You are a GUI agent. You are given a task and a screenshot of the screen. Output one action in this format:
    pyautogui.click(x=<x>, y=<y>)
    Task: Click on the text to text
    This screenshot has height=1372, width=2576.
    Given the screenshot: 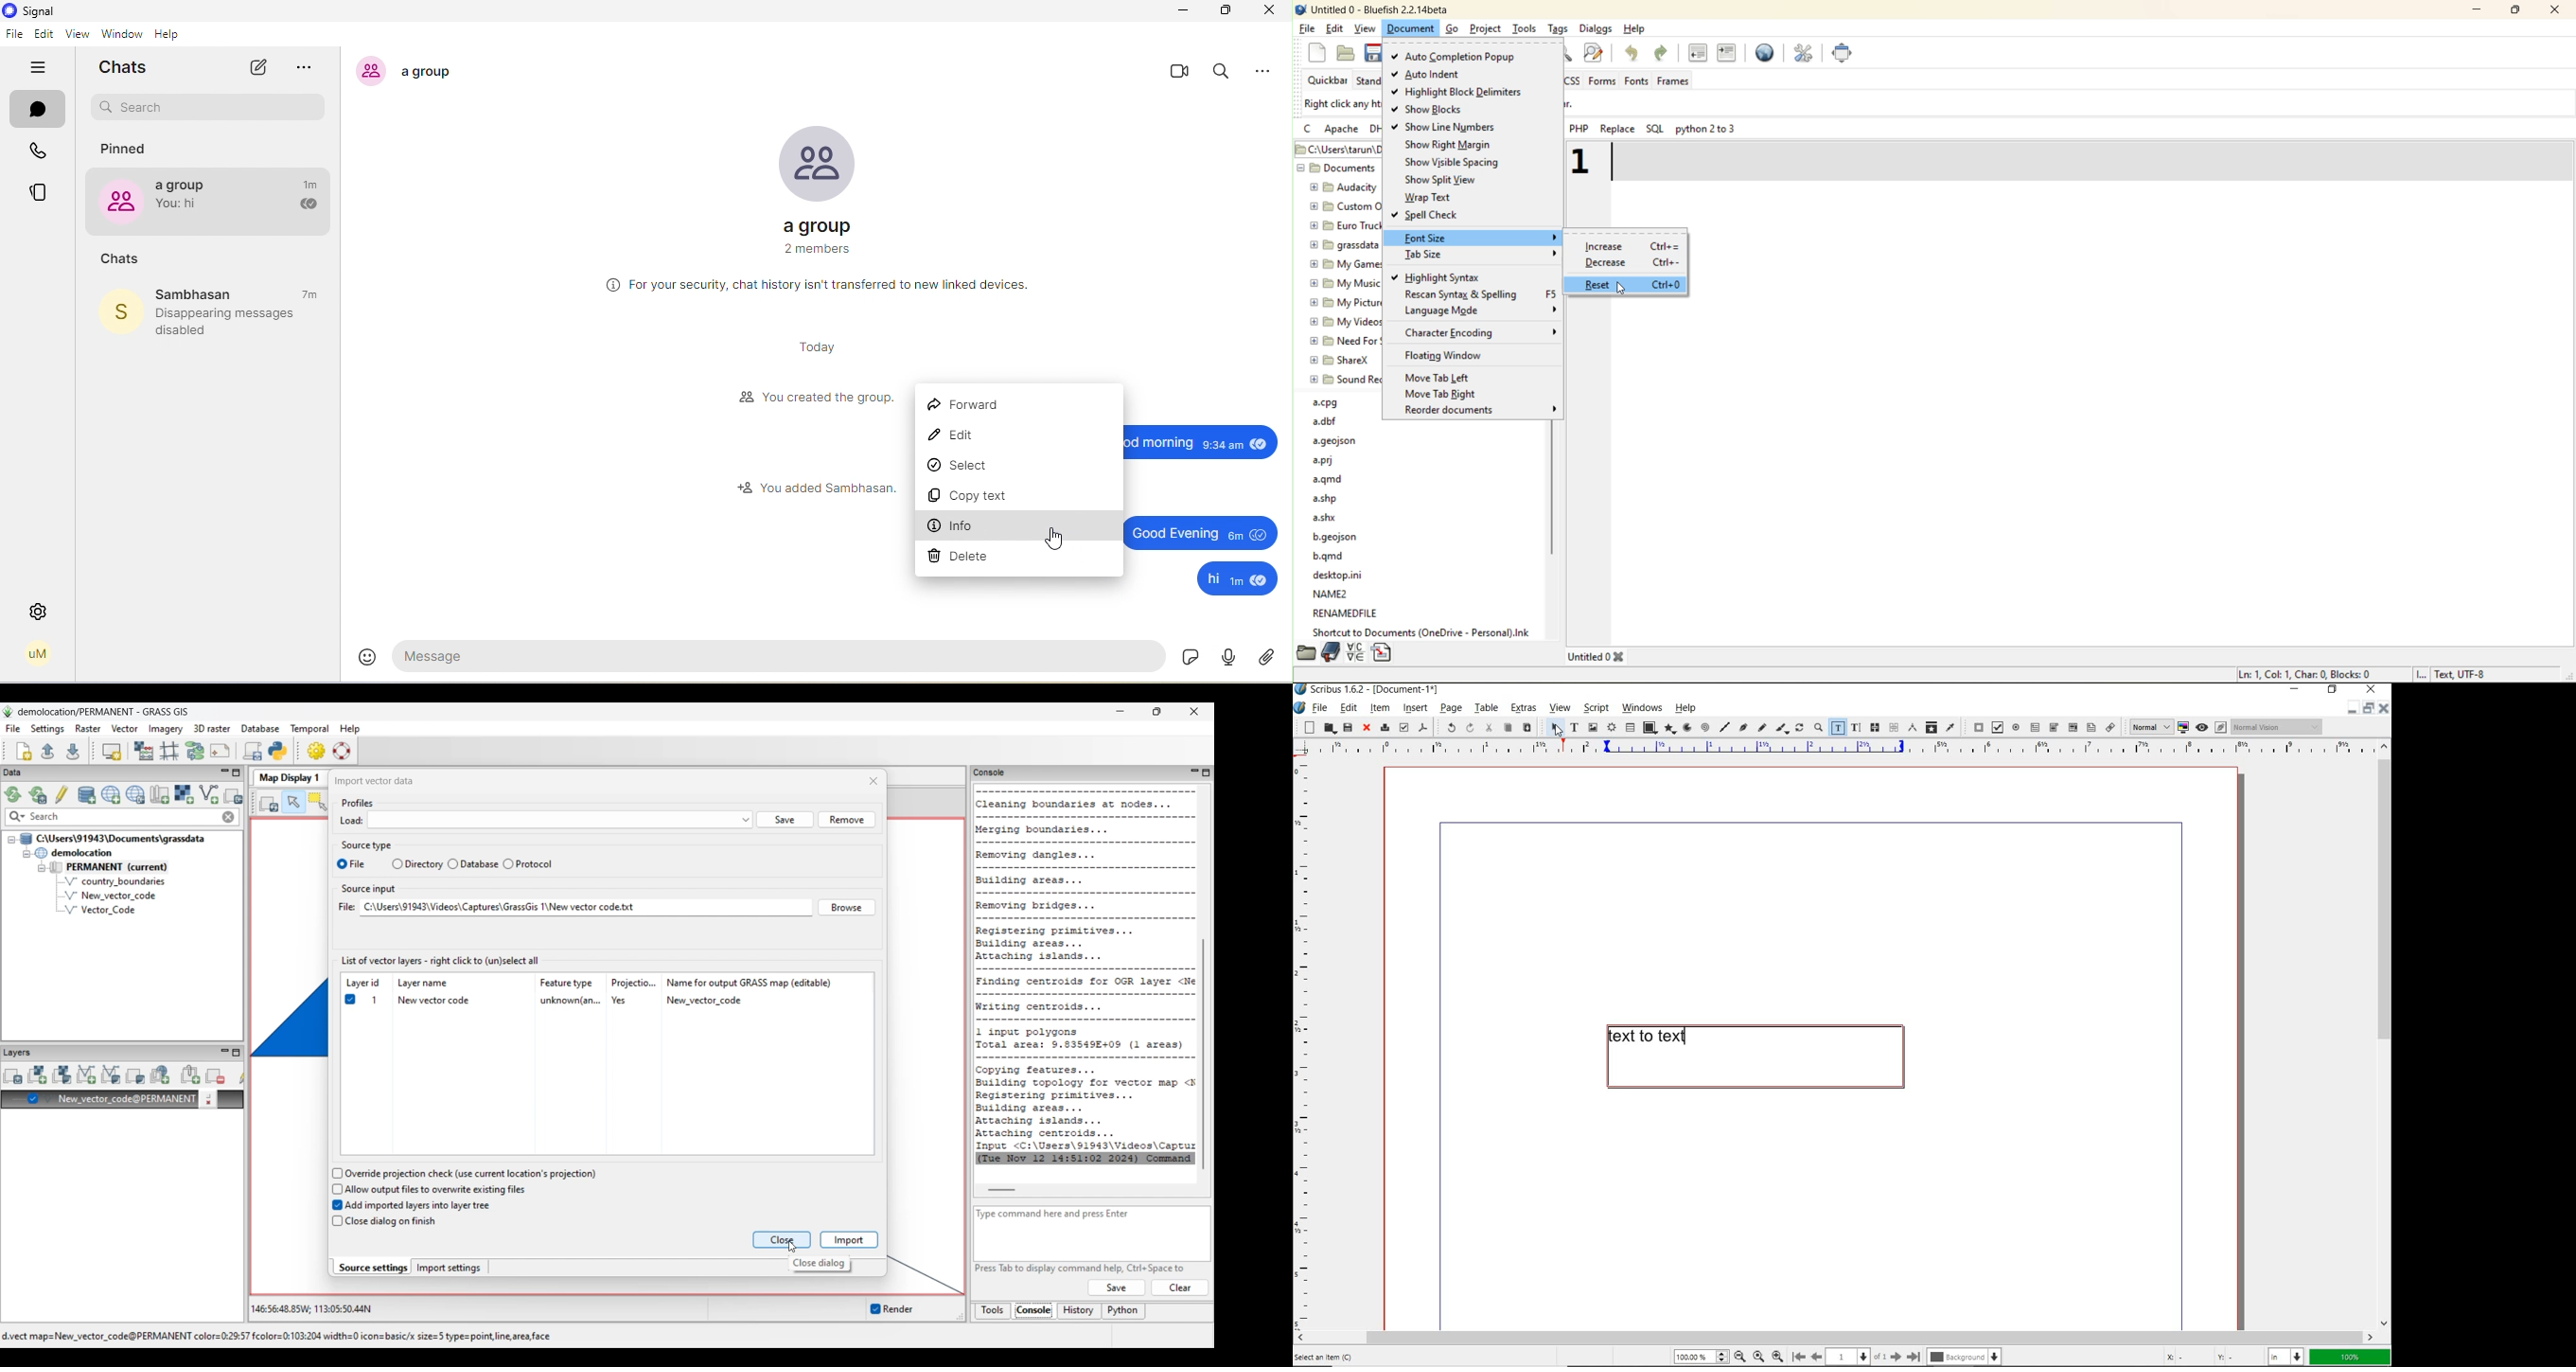 What is the action you would take?
    pyautogui.click(x=1753, y=1057)
    